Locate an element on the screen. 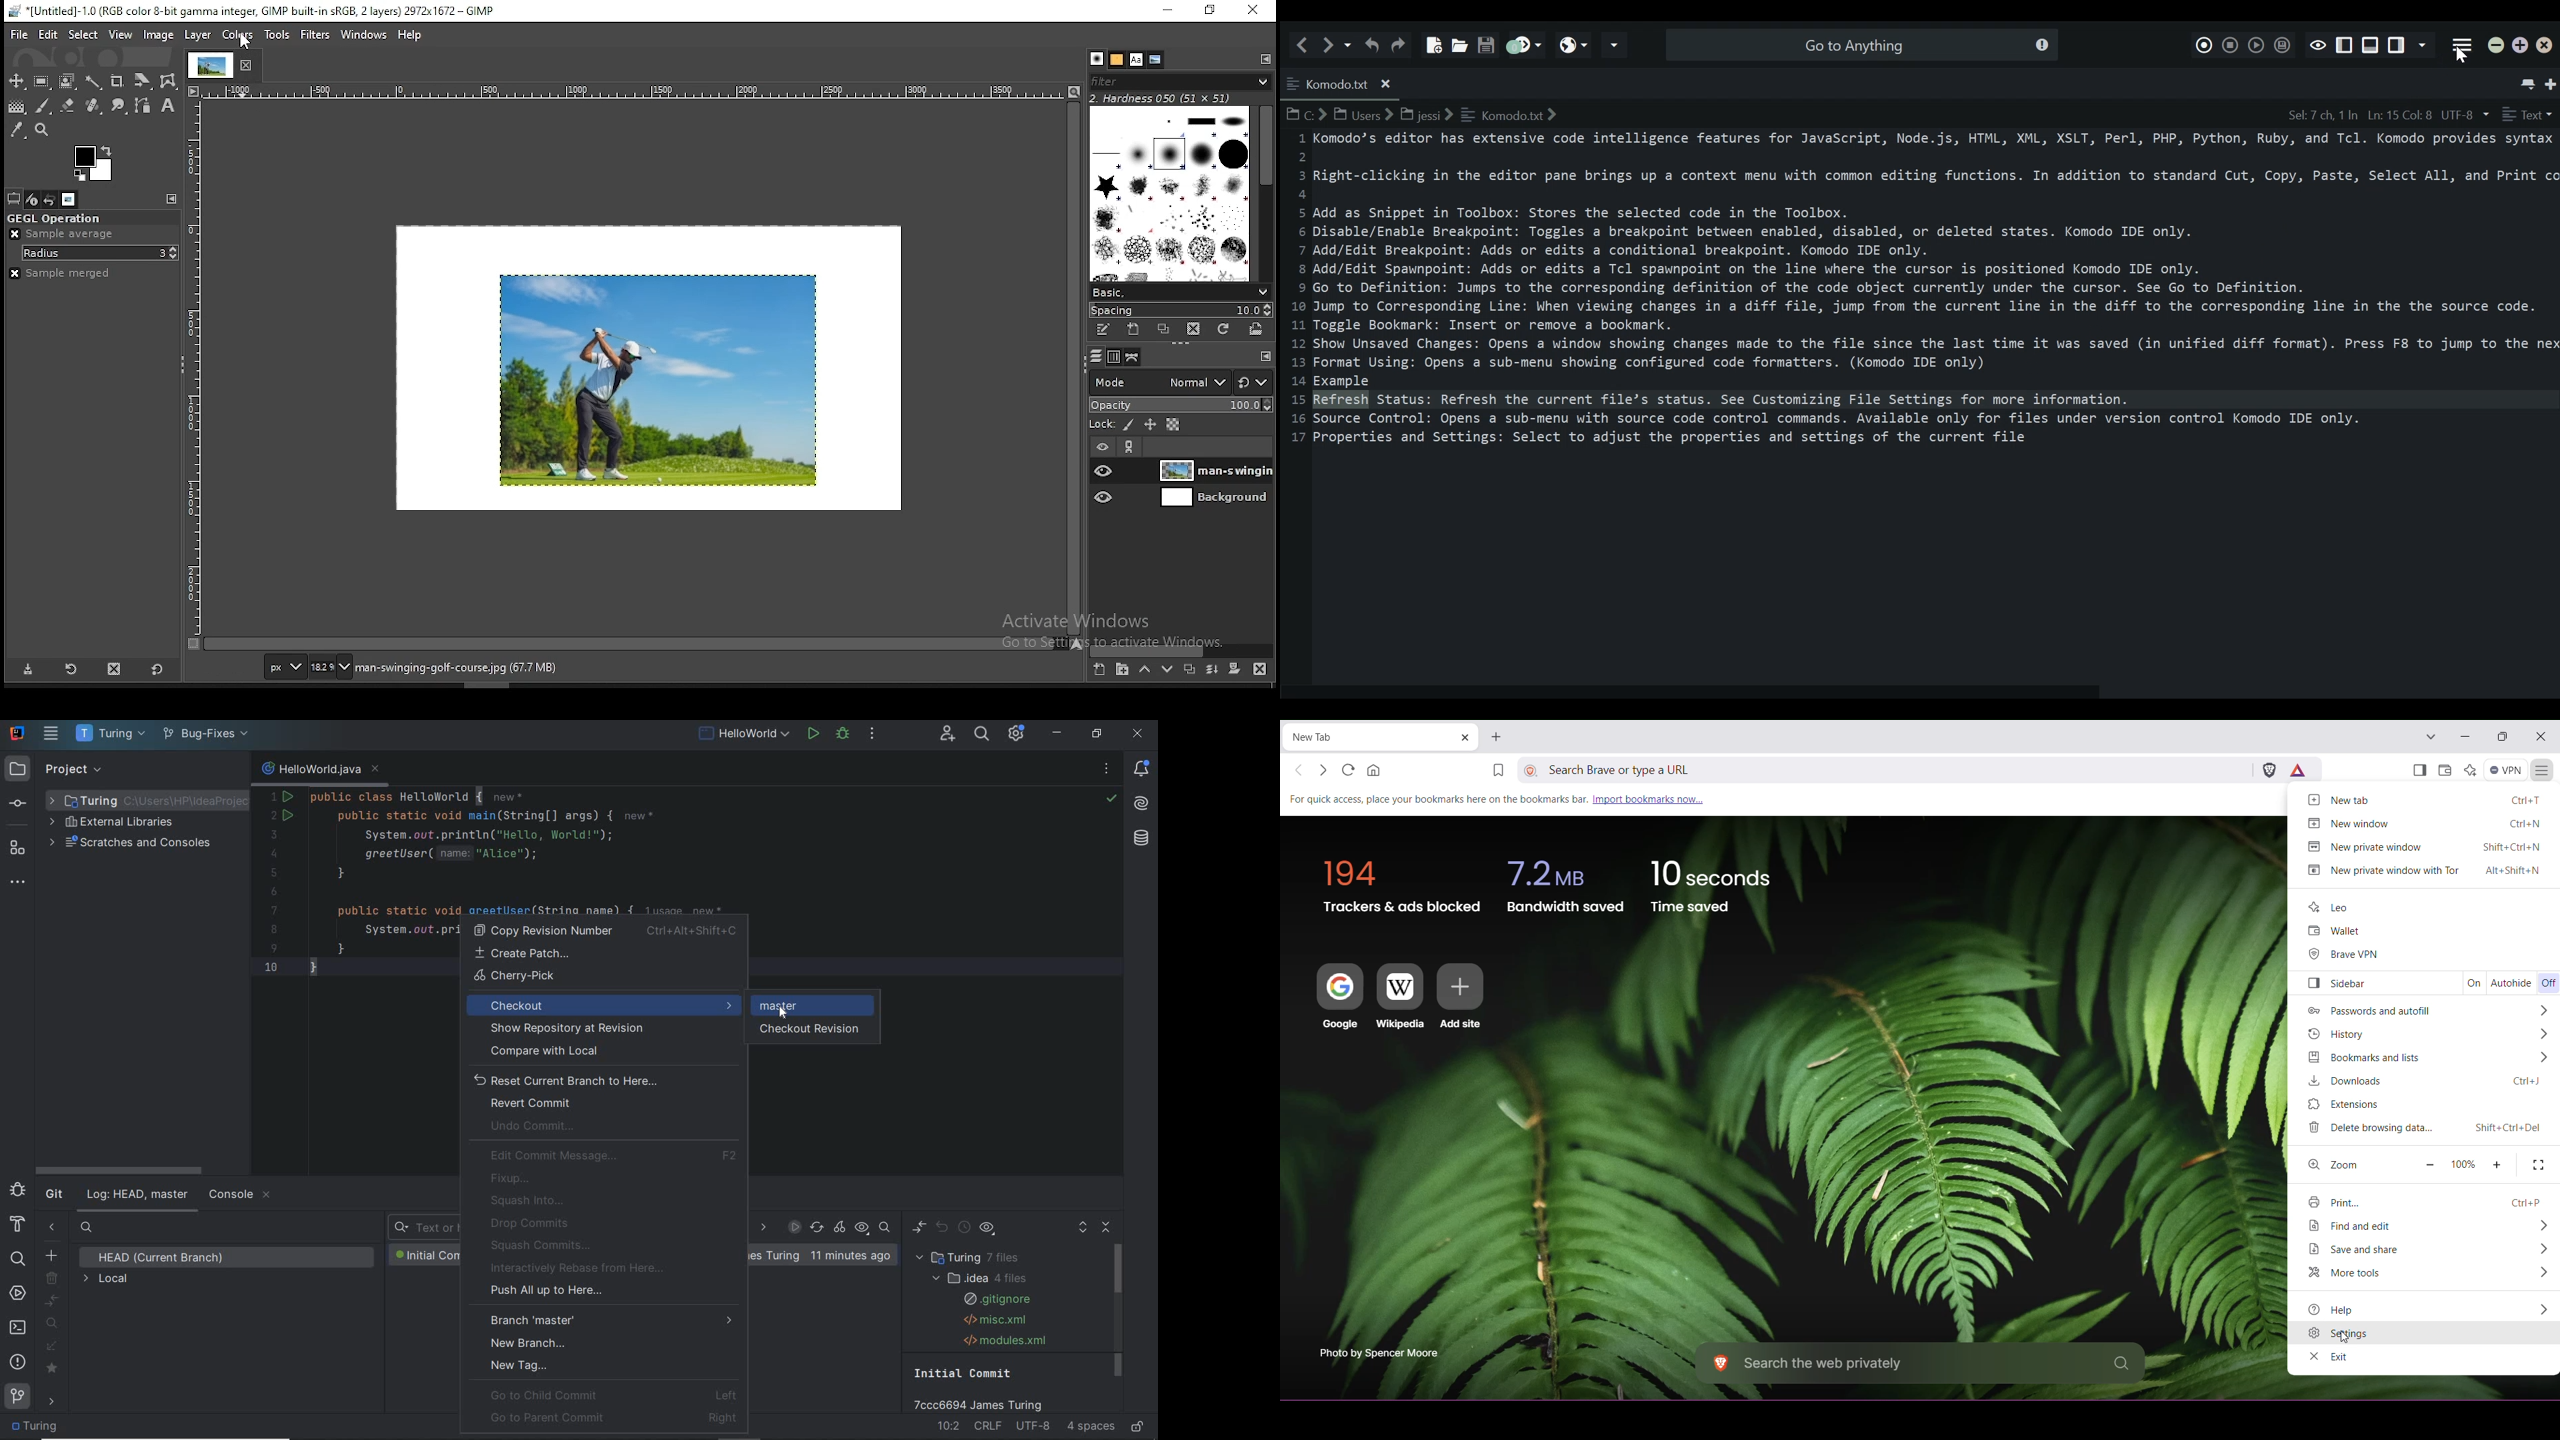  minimize is located at coordinates (1059, 733).